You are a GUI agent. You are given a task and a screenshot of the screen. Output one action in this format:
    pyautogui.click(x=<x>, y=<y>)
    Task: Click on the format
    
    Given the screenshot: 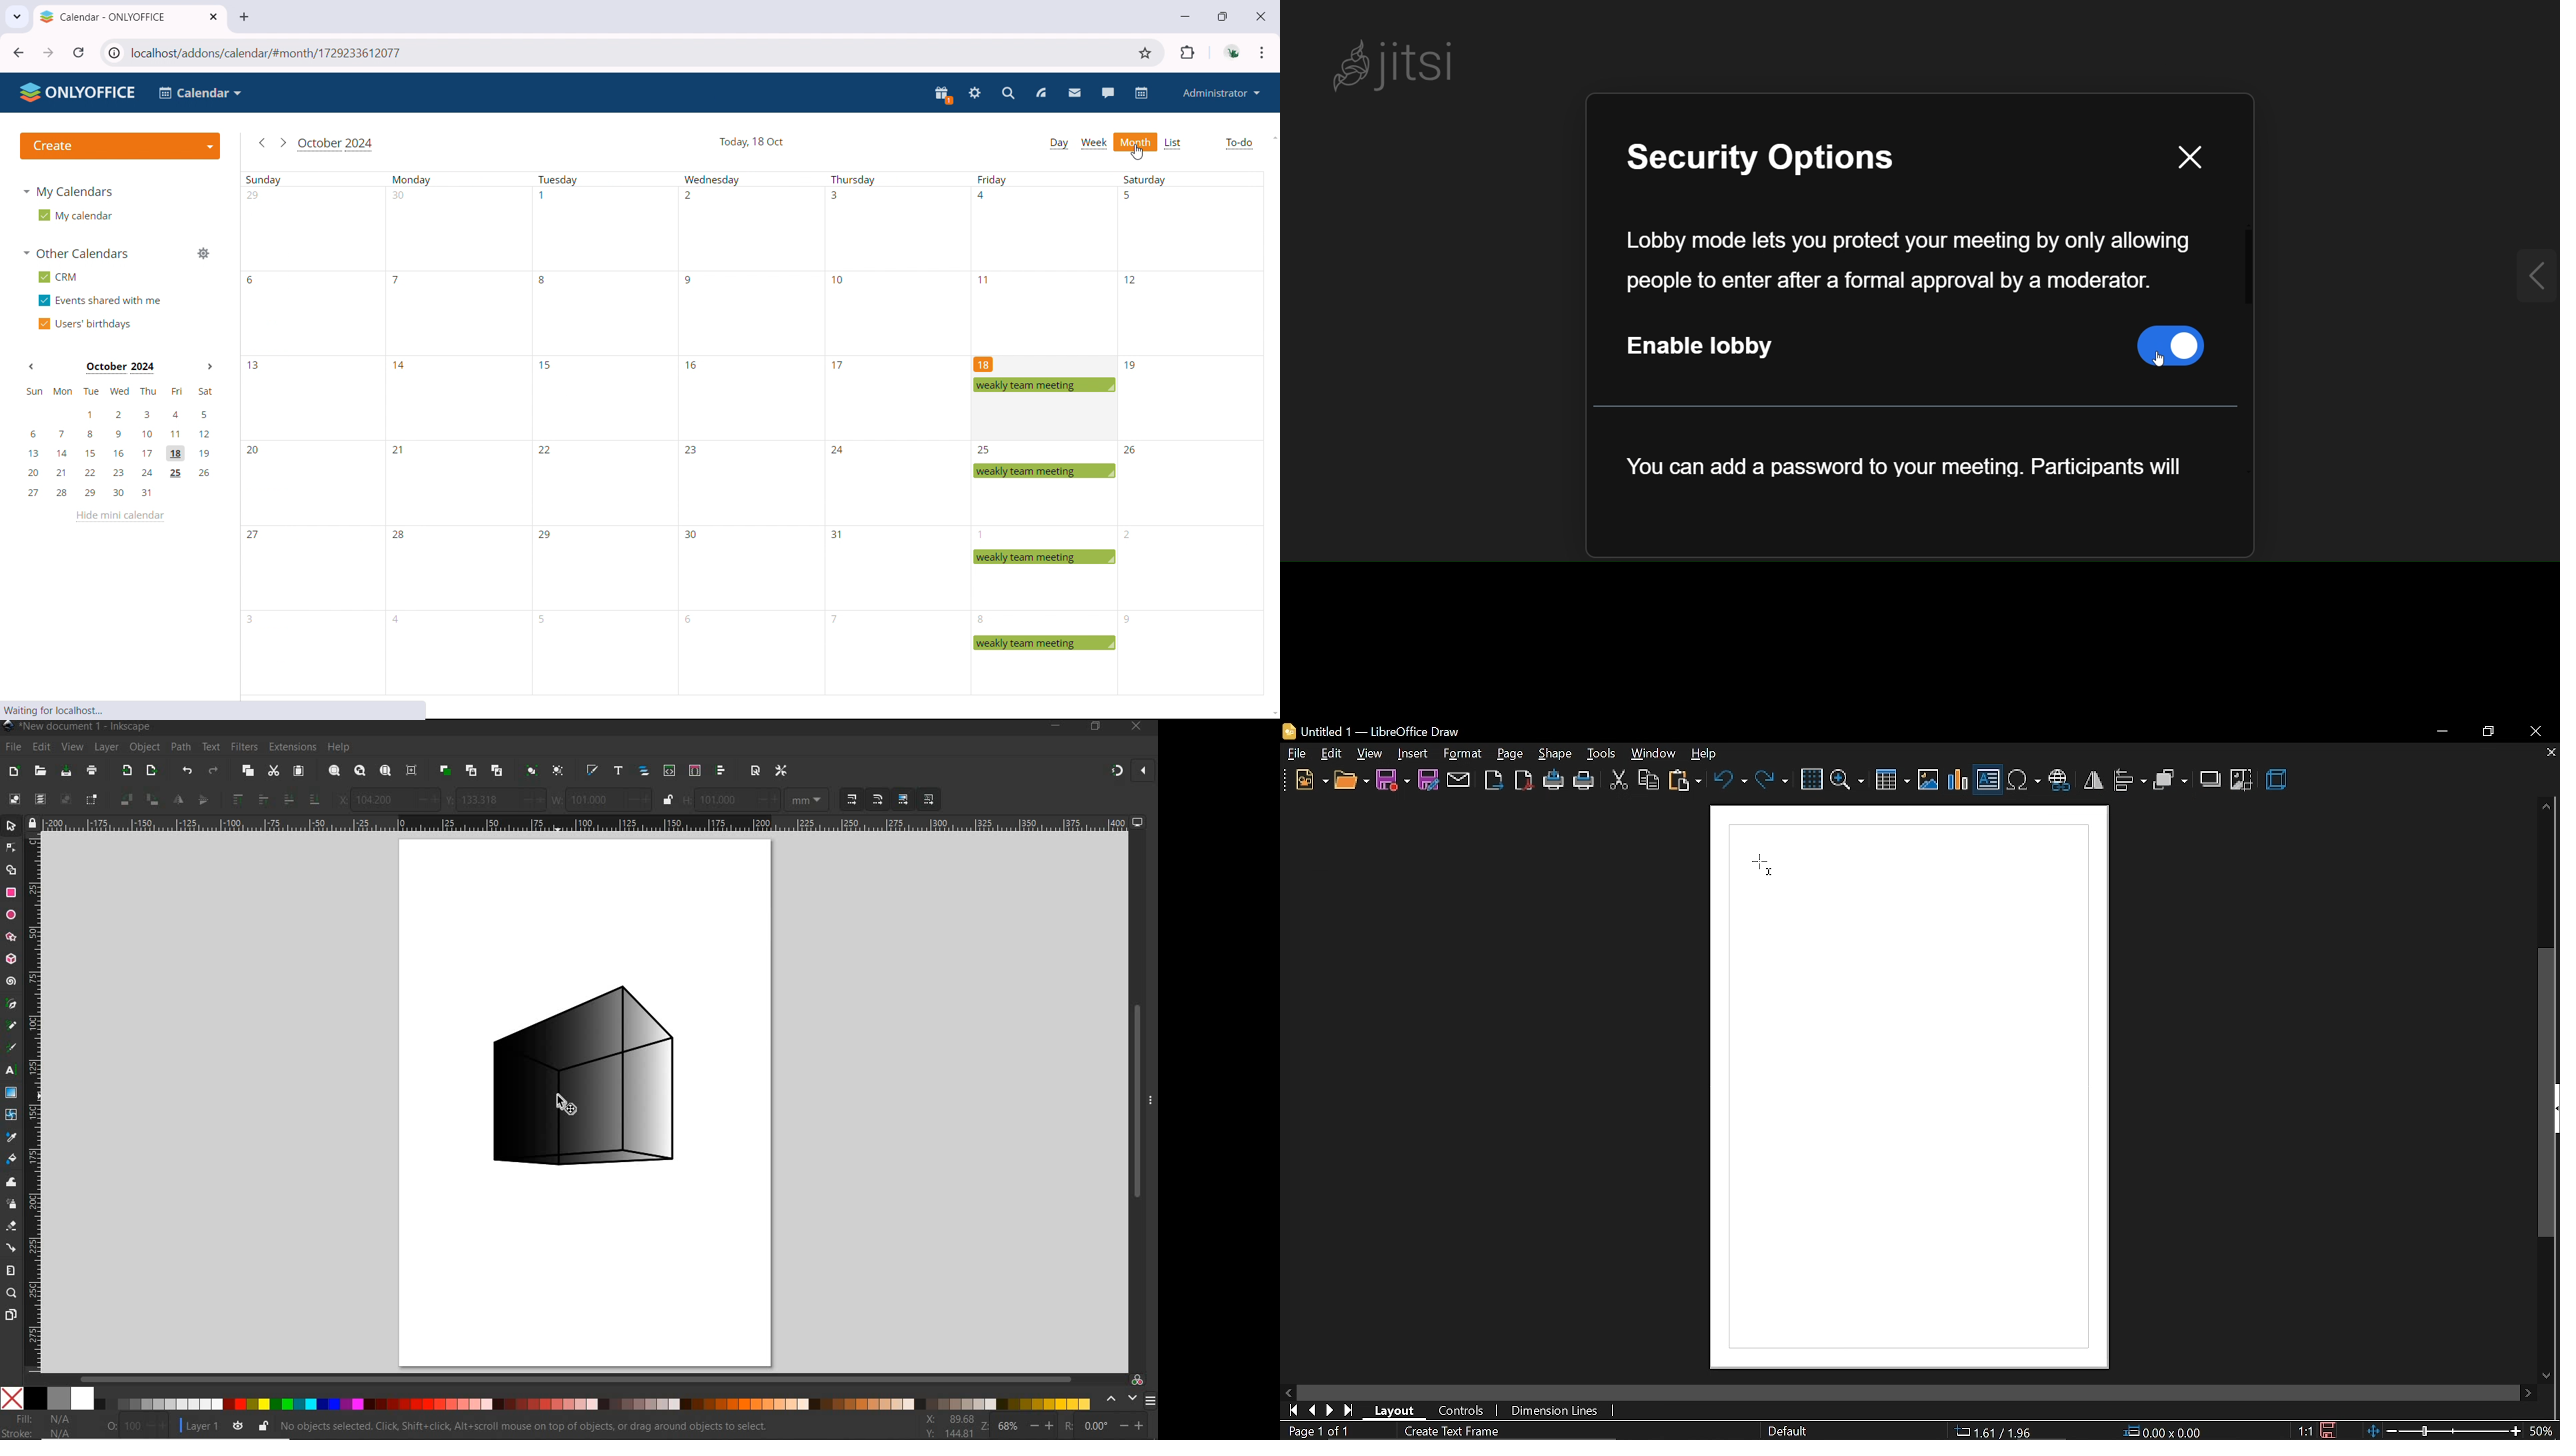 What is the action you would take?
    pyautogui.click(x=1462, y=753)
    